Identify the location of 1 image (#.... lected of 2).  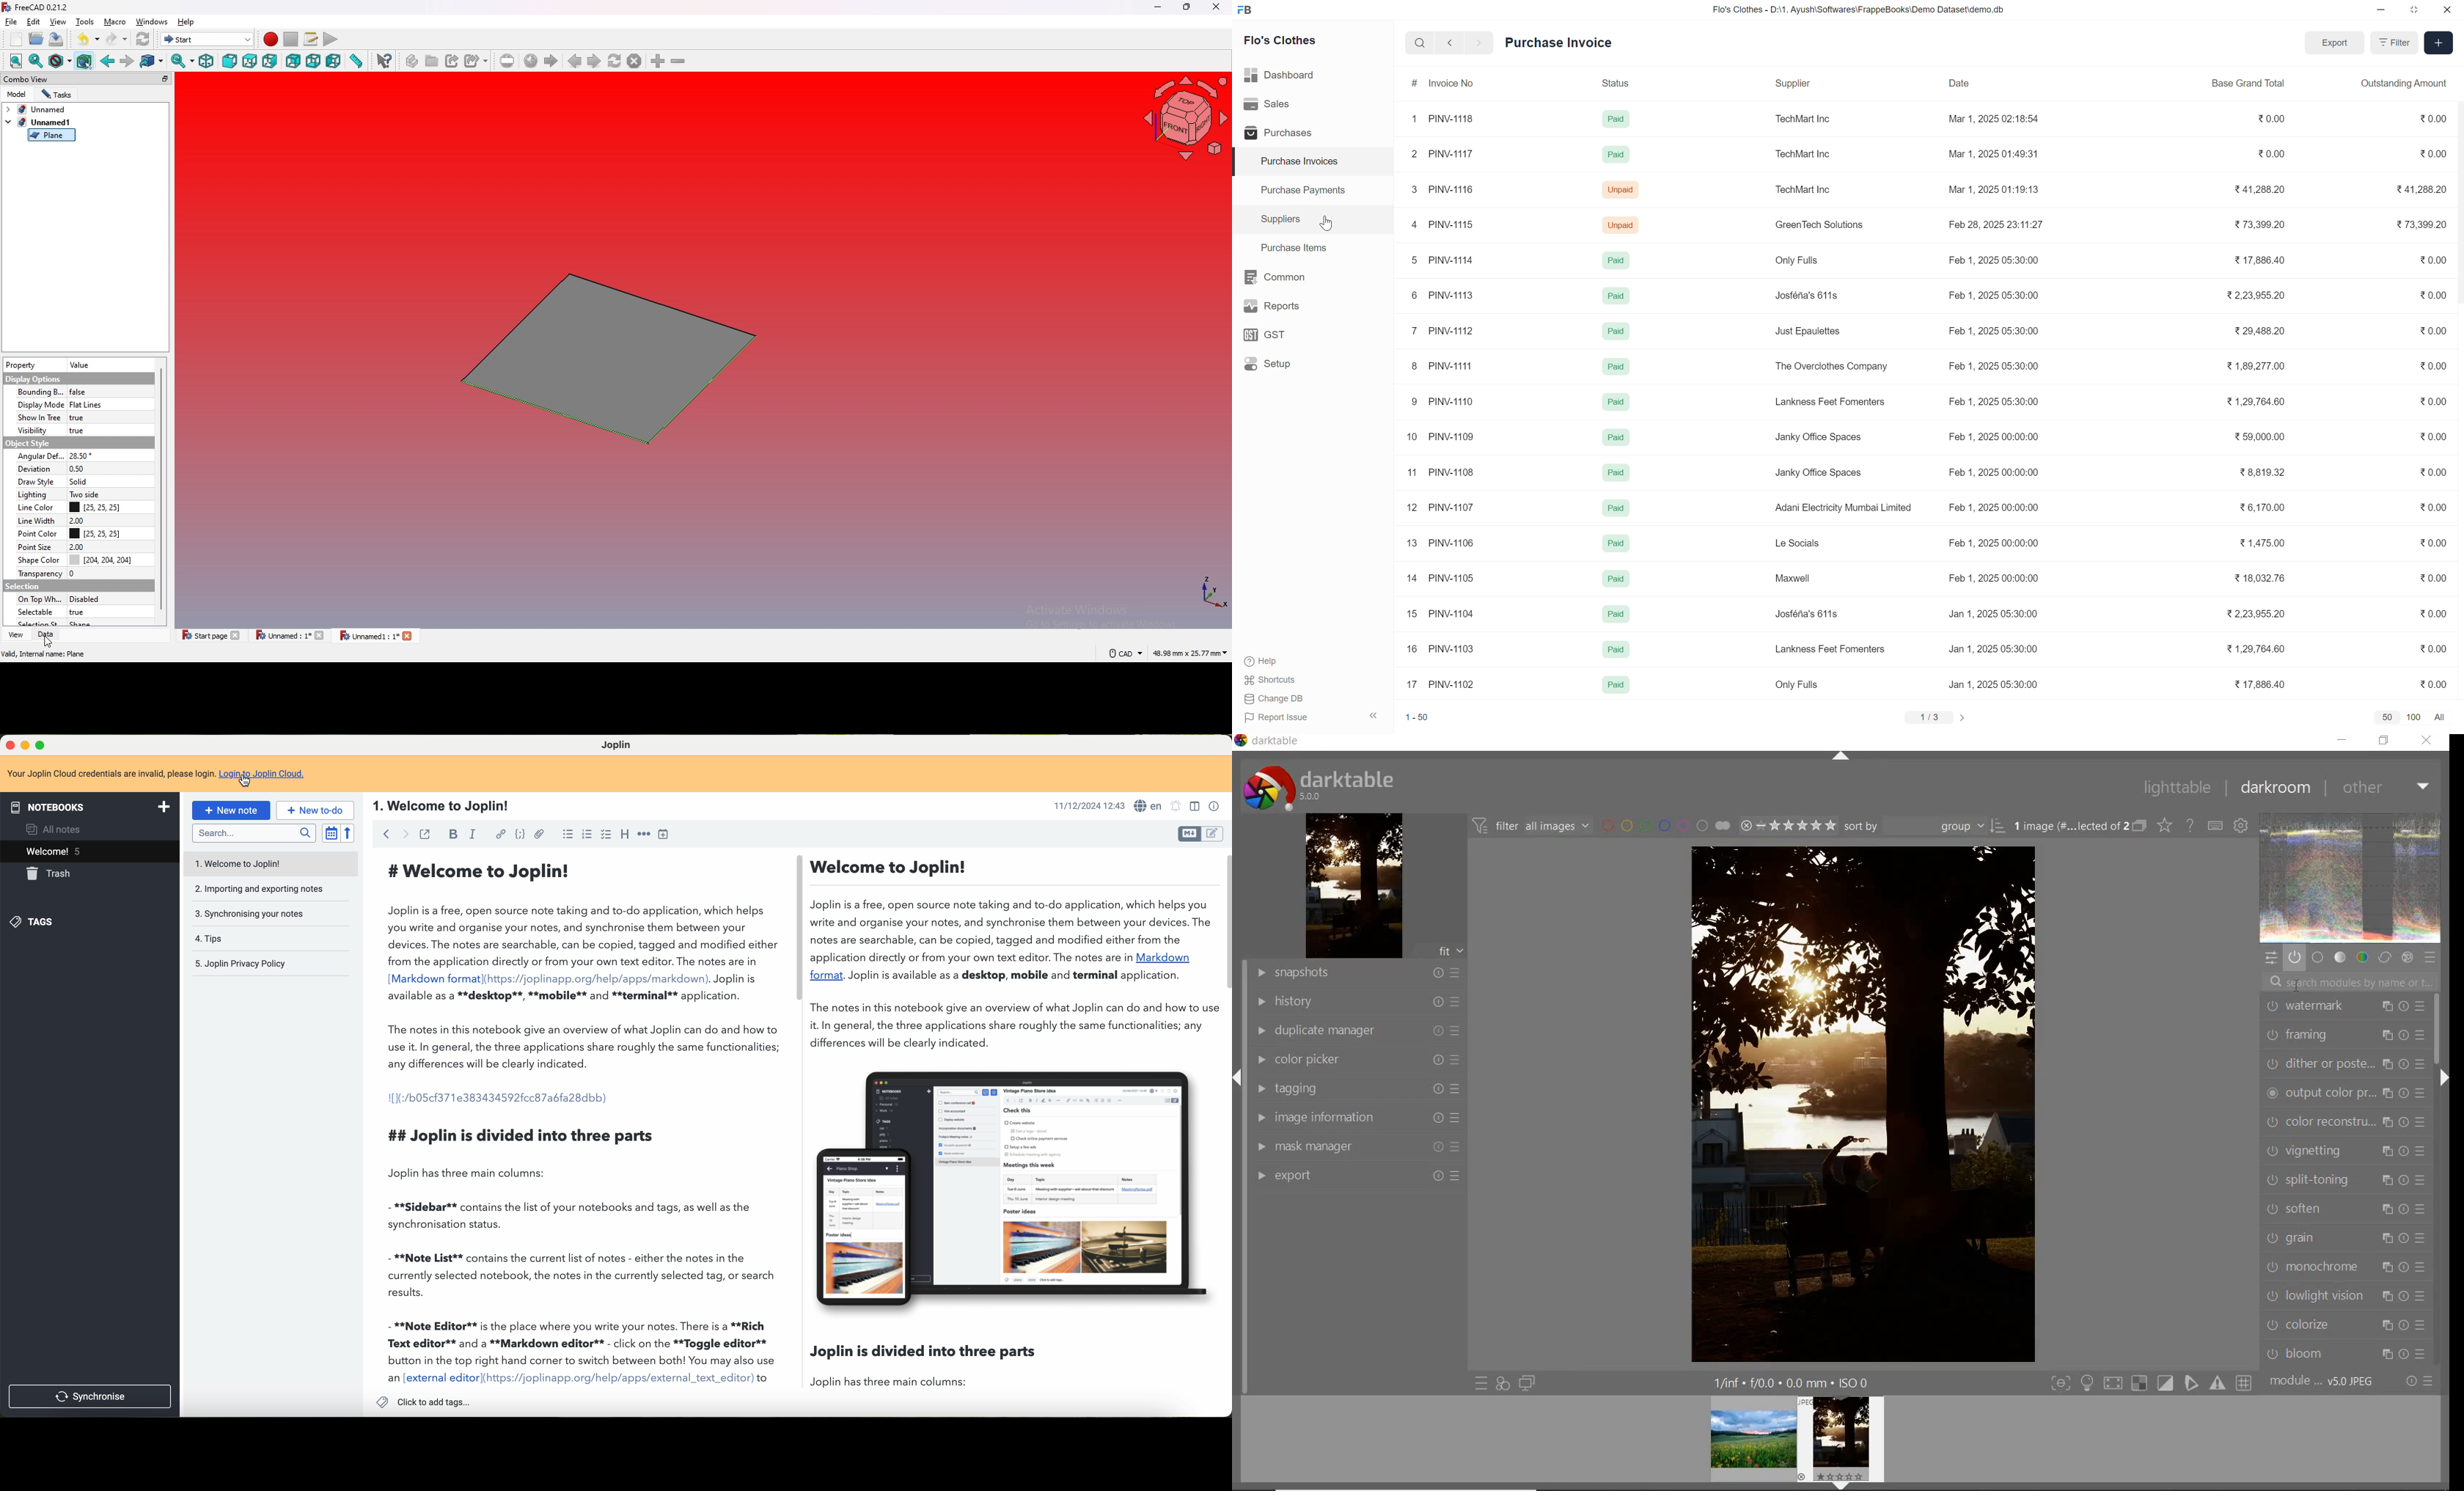
(2079, 825).